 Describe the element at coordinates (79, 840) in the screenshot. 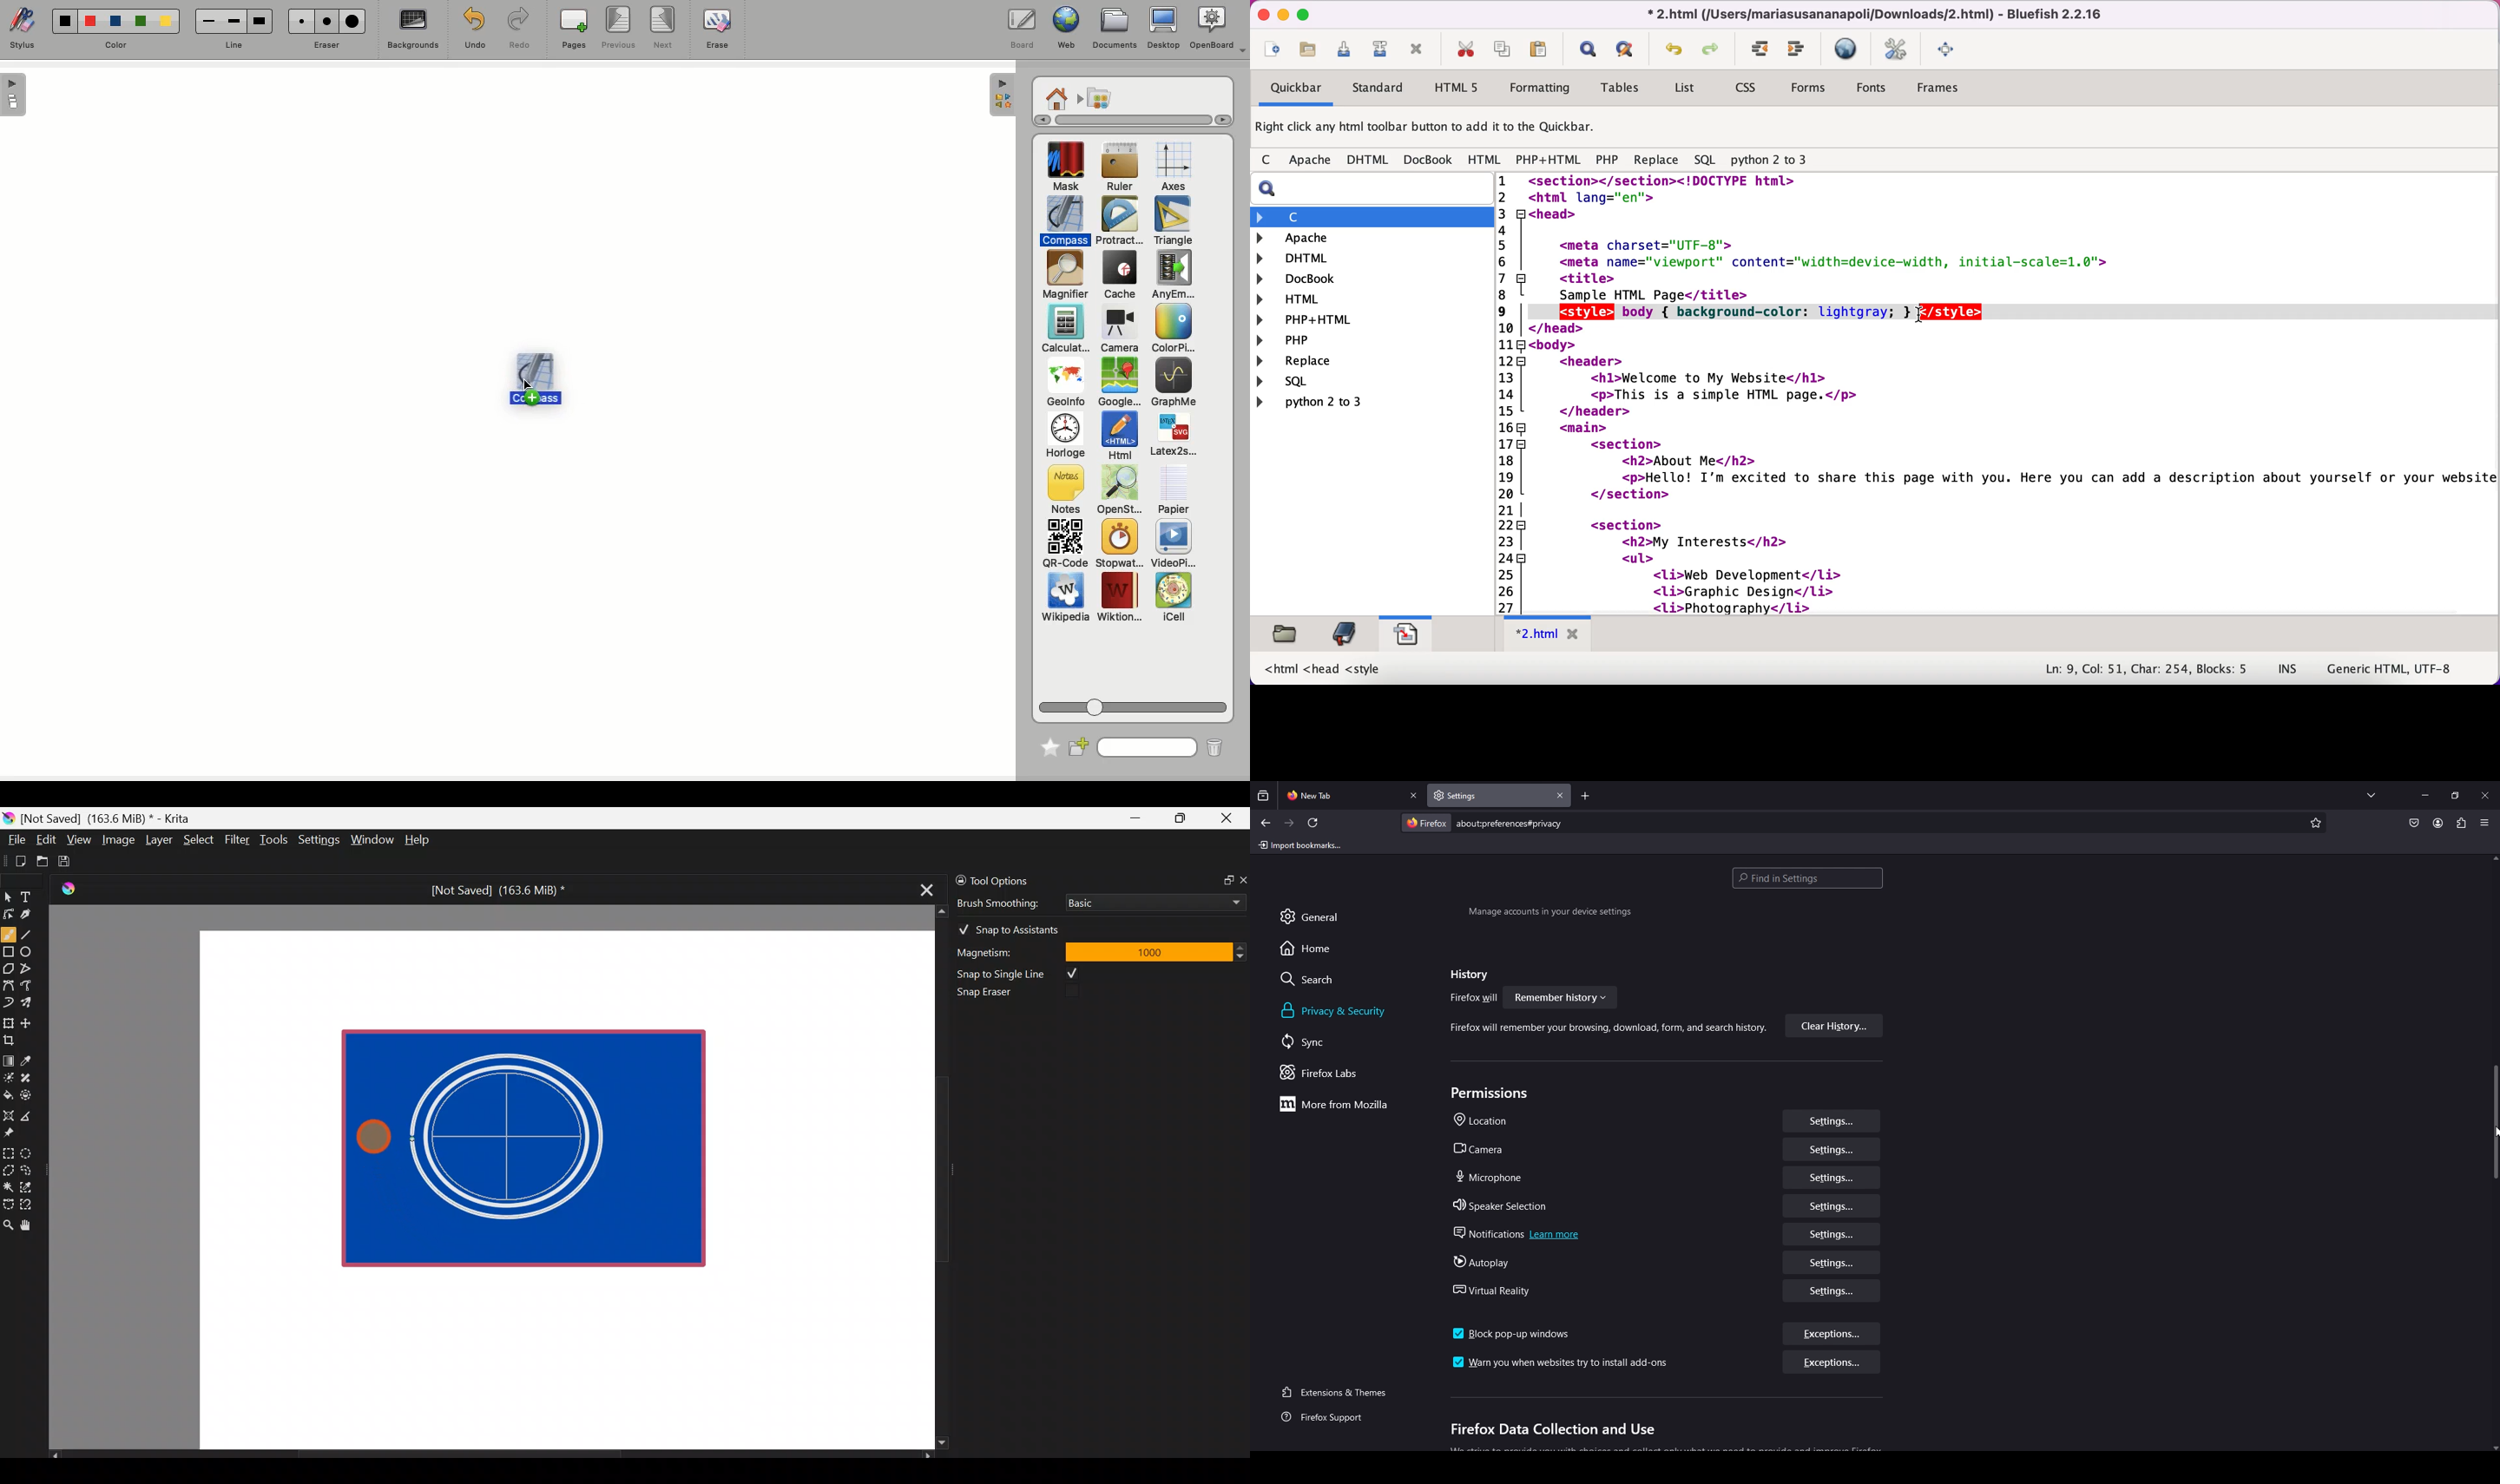

I see `View` at that location.